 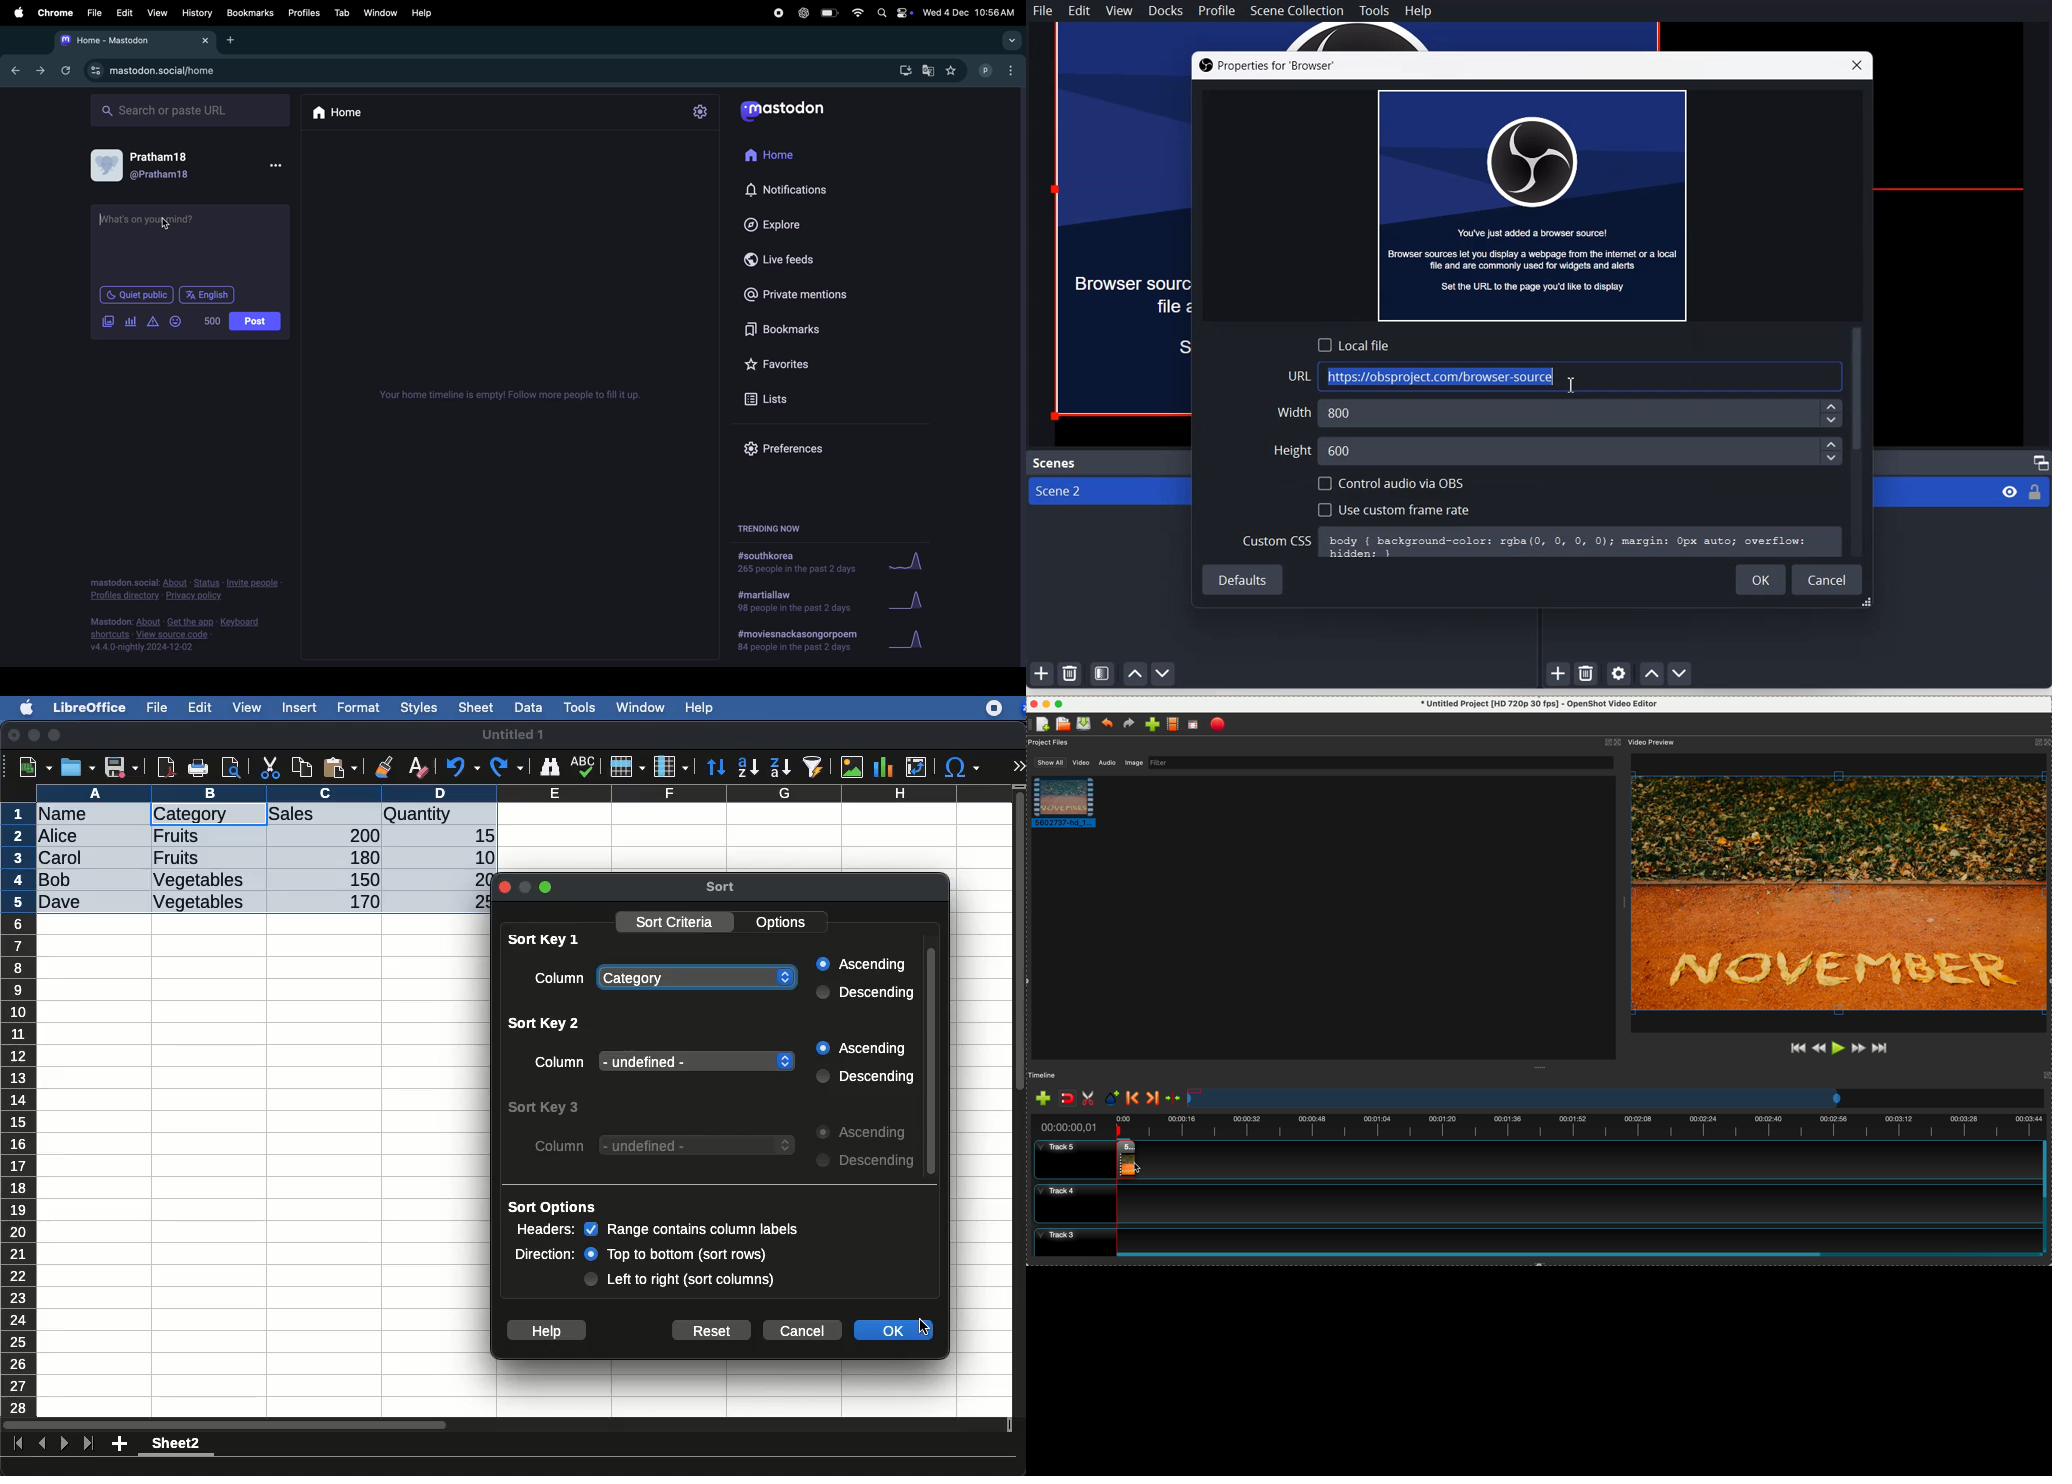 What do you see at coordinates (790, 191) in the screenshot?
I see `Notifications` at bounding box center [790, 191].